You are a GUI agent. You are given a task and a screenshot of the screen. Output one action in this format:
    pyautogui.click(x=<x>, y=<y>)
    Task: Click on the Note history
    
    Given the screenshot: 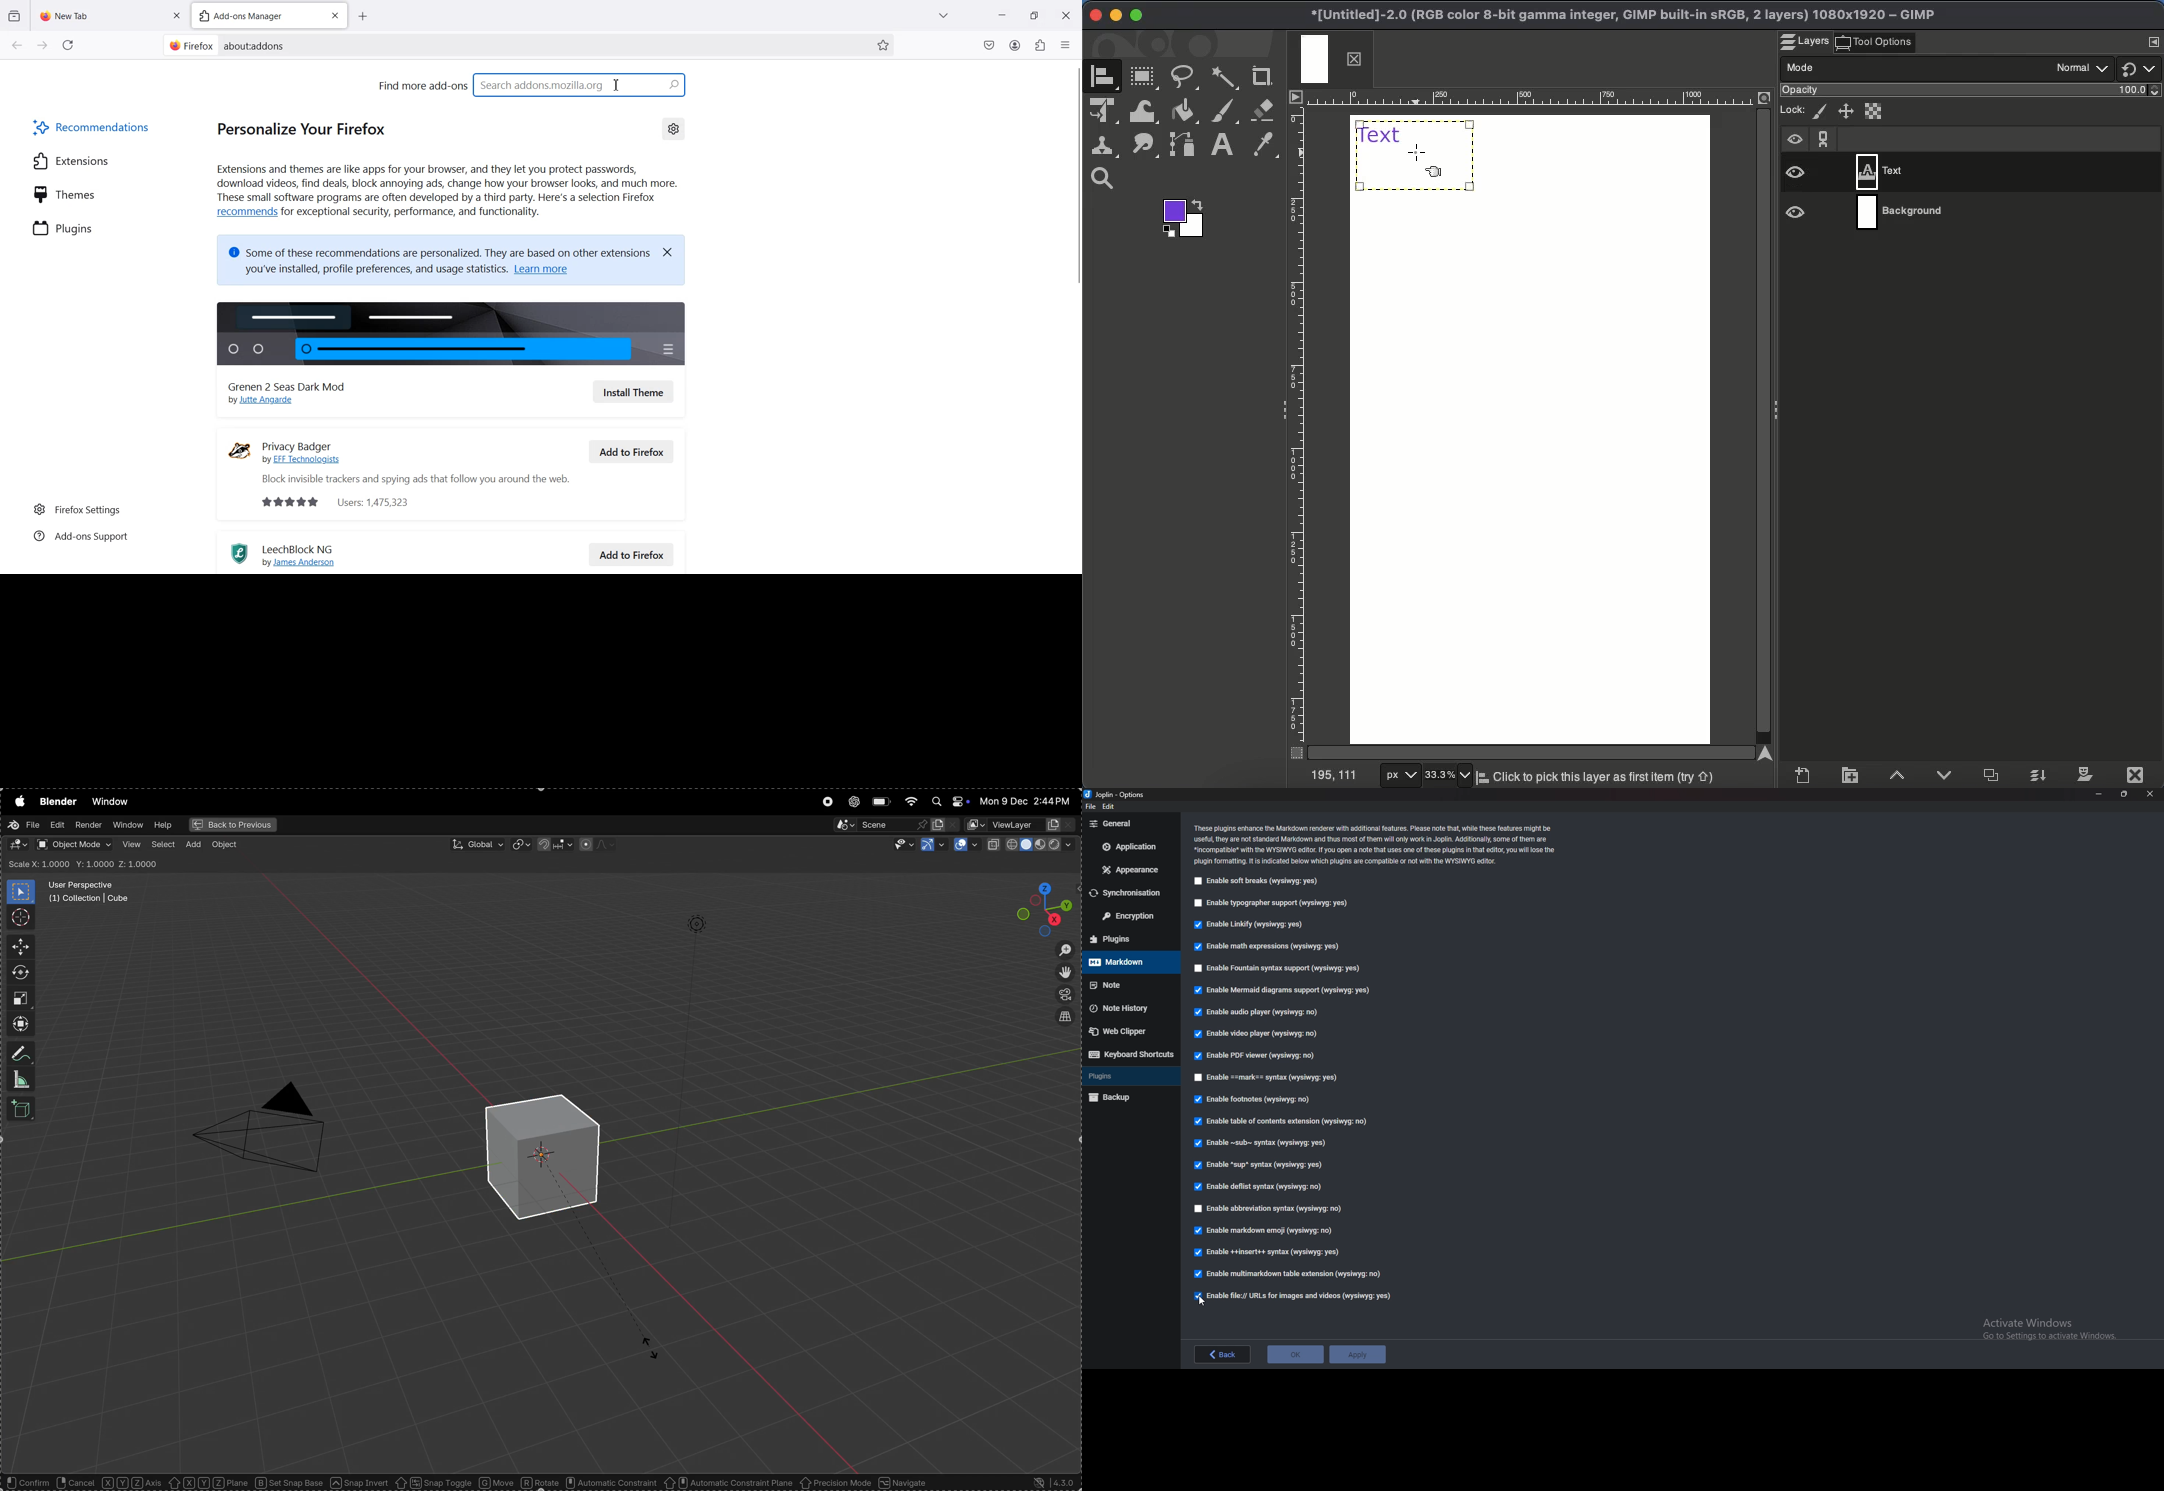 What is the action you would take?
    pyautogui.click(x=1127, y=1008)
    